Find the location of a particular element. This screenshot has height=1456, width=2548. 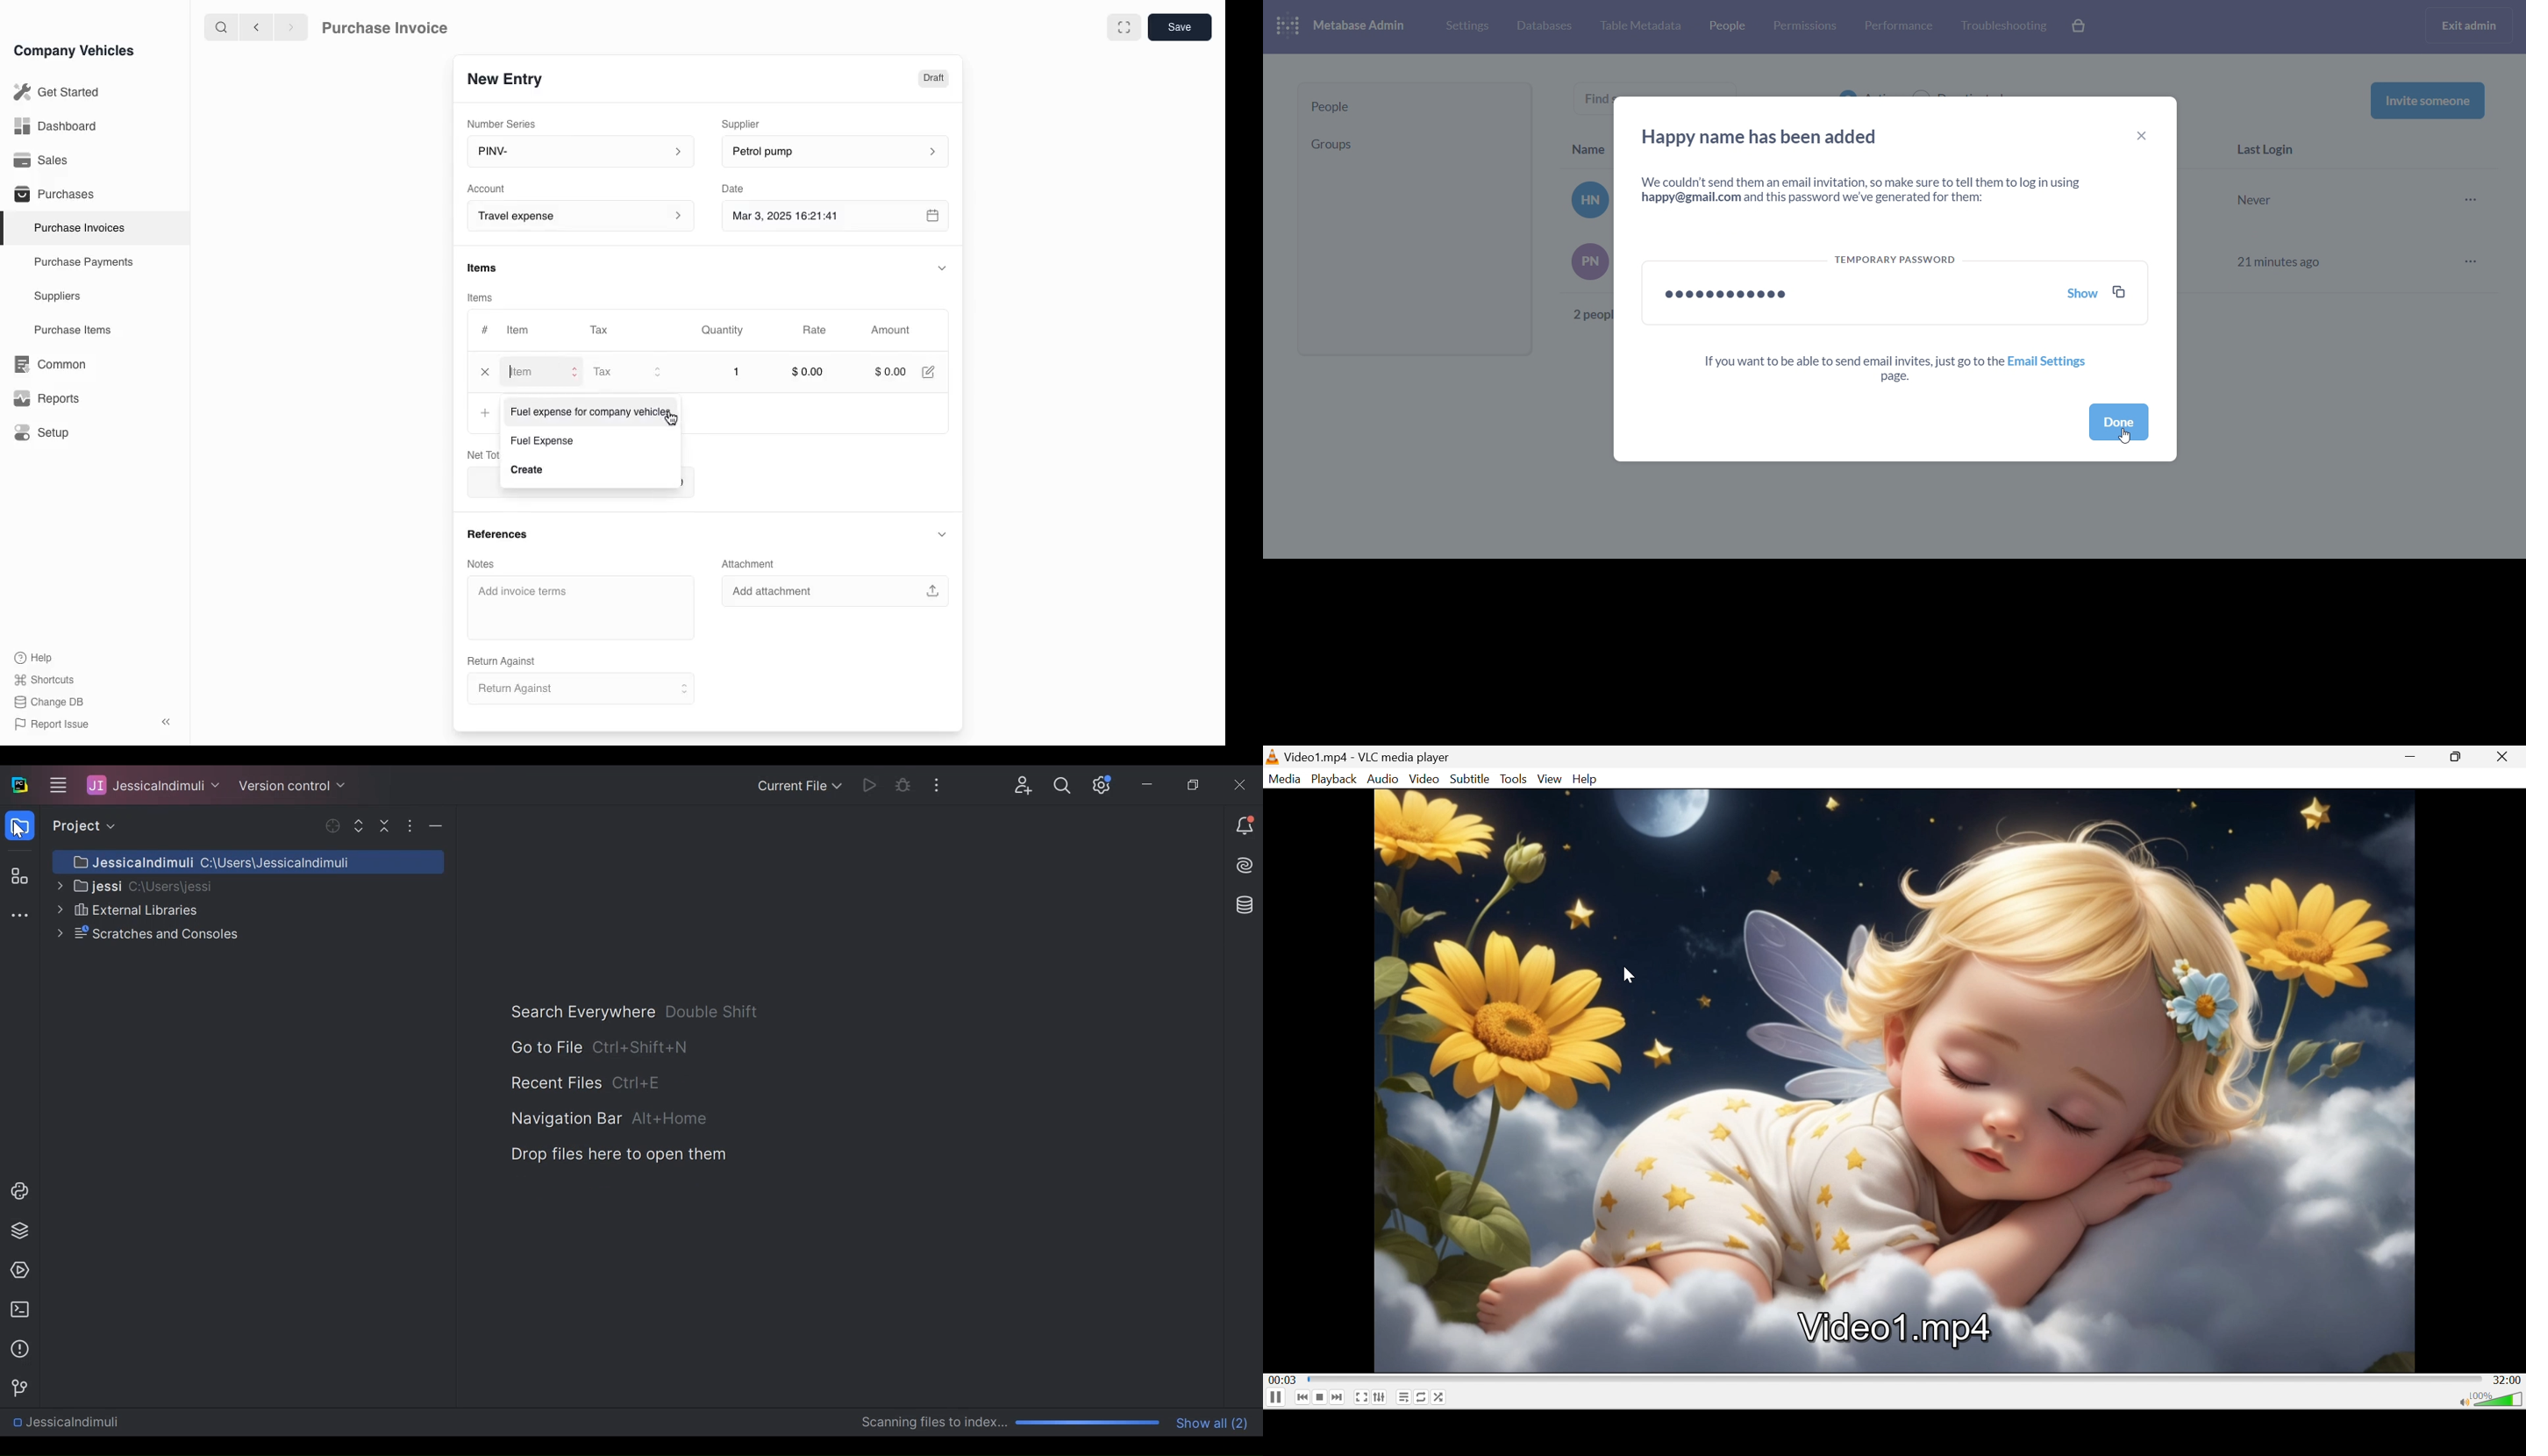

database is located at coordinates (1542, 27).